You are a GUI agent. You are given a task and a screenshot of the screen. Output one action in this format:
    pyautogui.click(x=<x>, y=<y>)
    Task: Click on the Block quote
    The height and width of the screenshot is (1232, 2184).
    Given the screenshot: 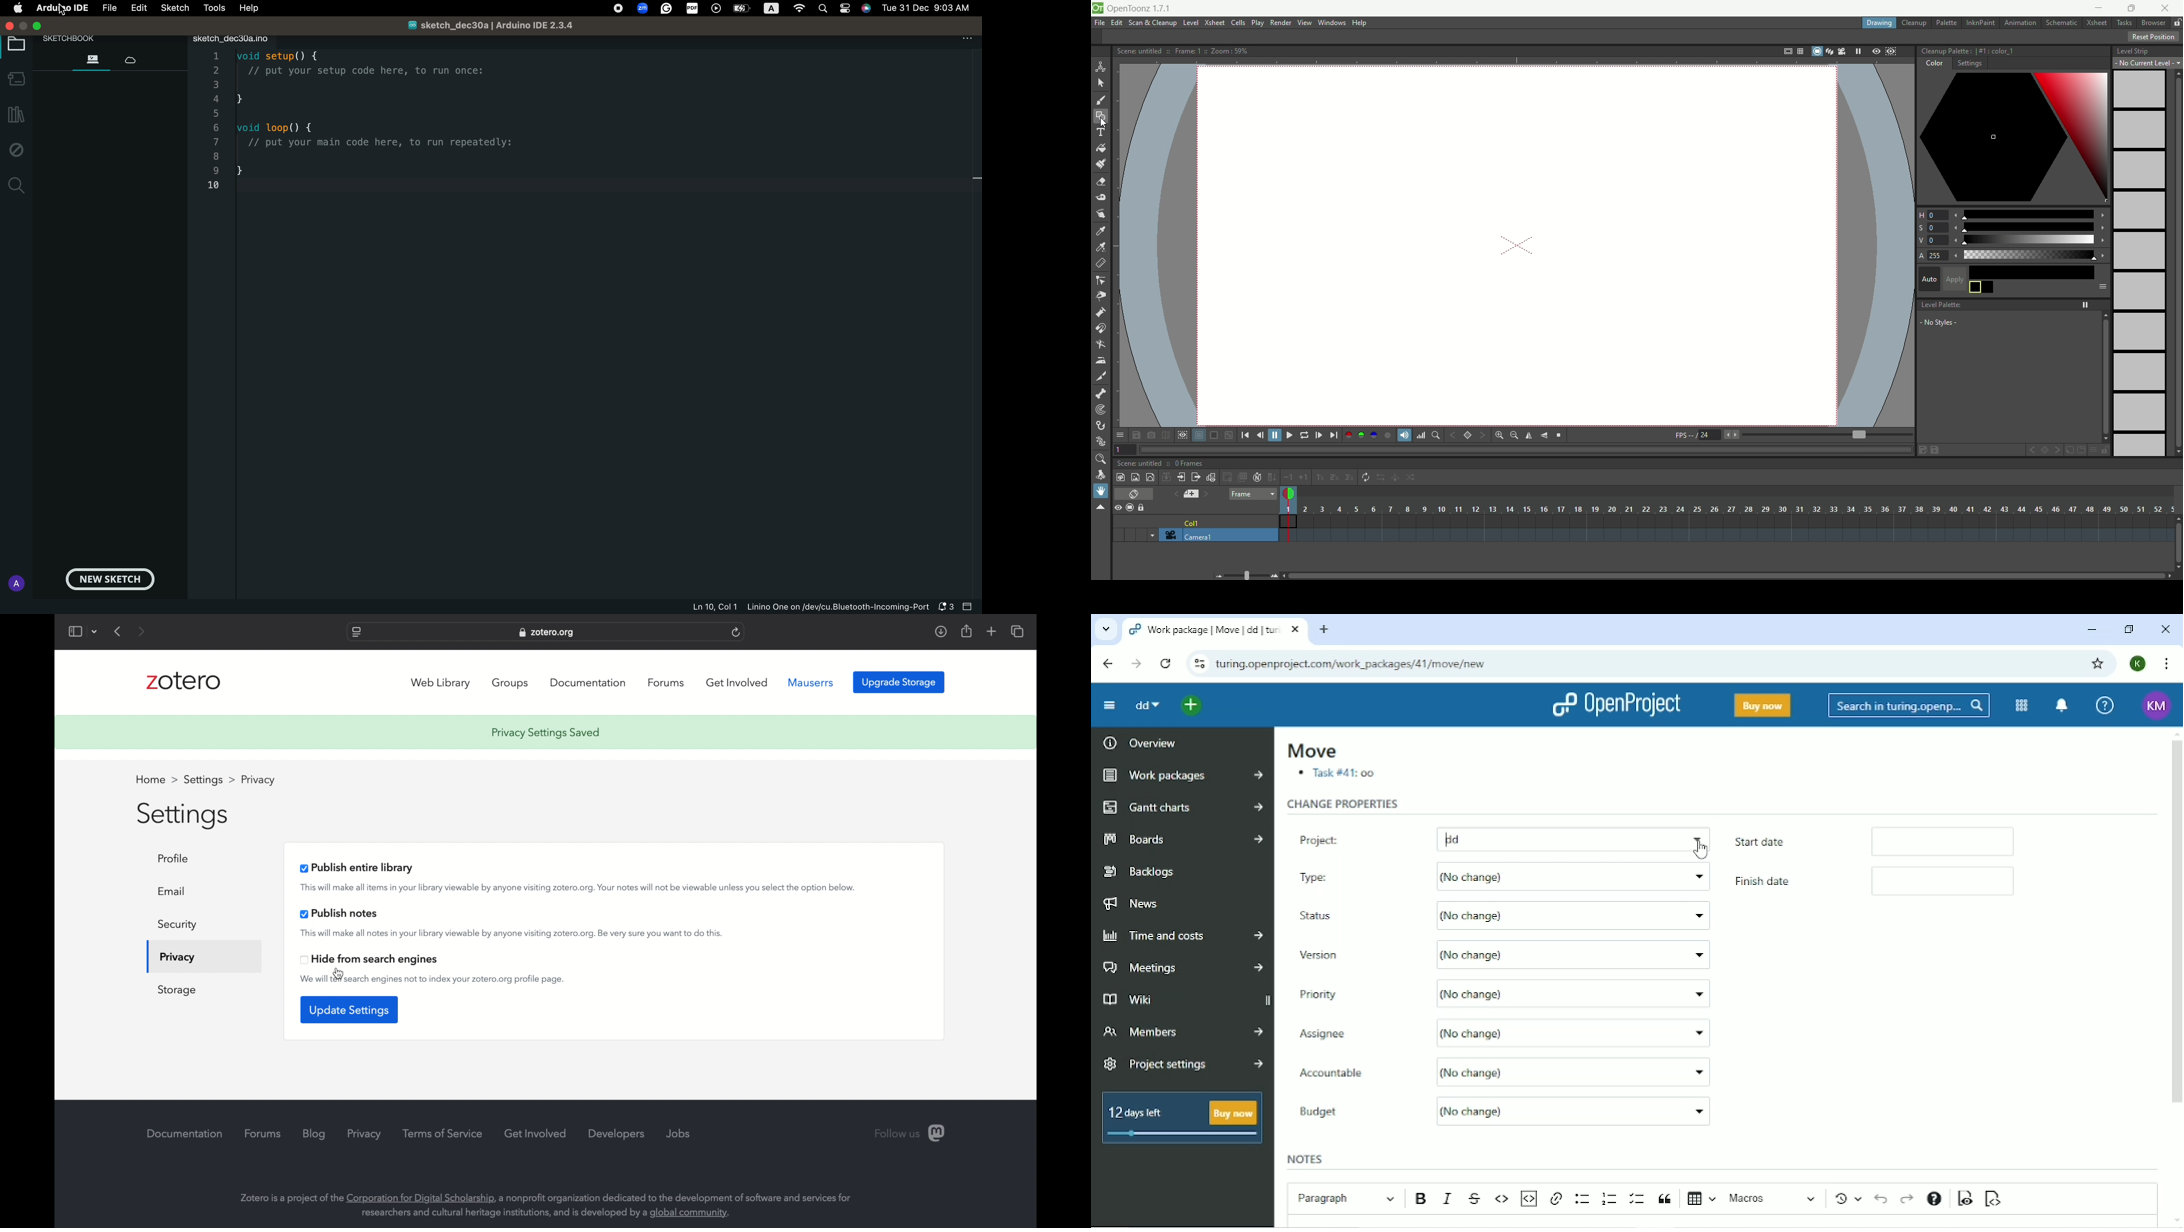 What is the action you would take?
    pyautogui.click(x=1665, y=1199)
    